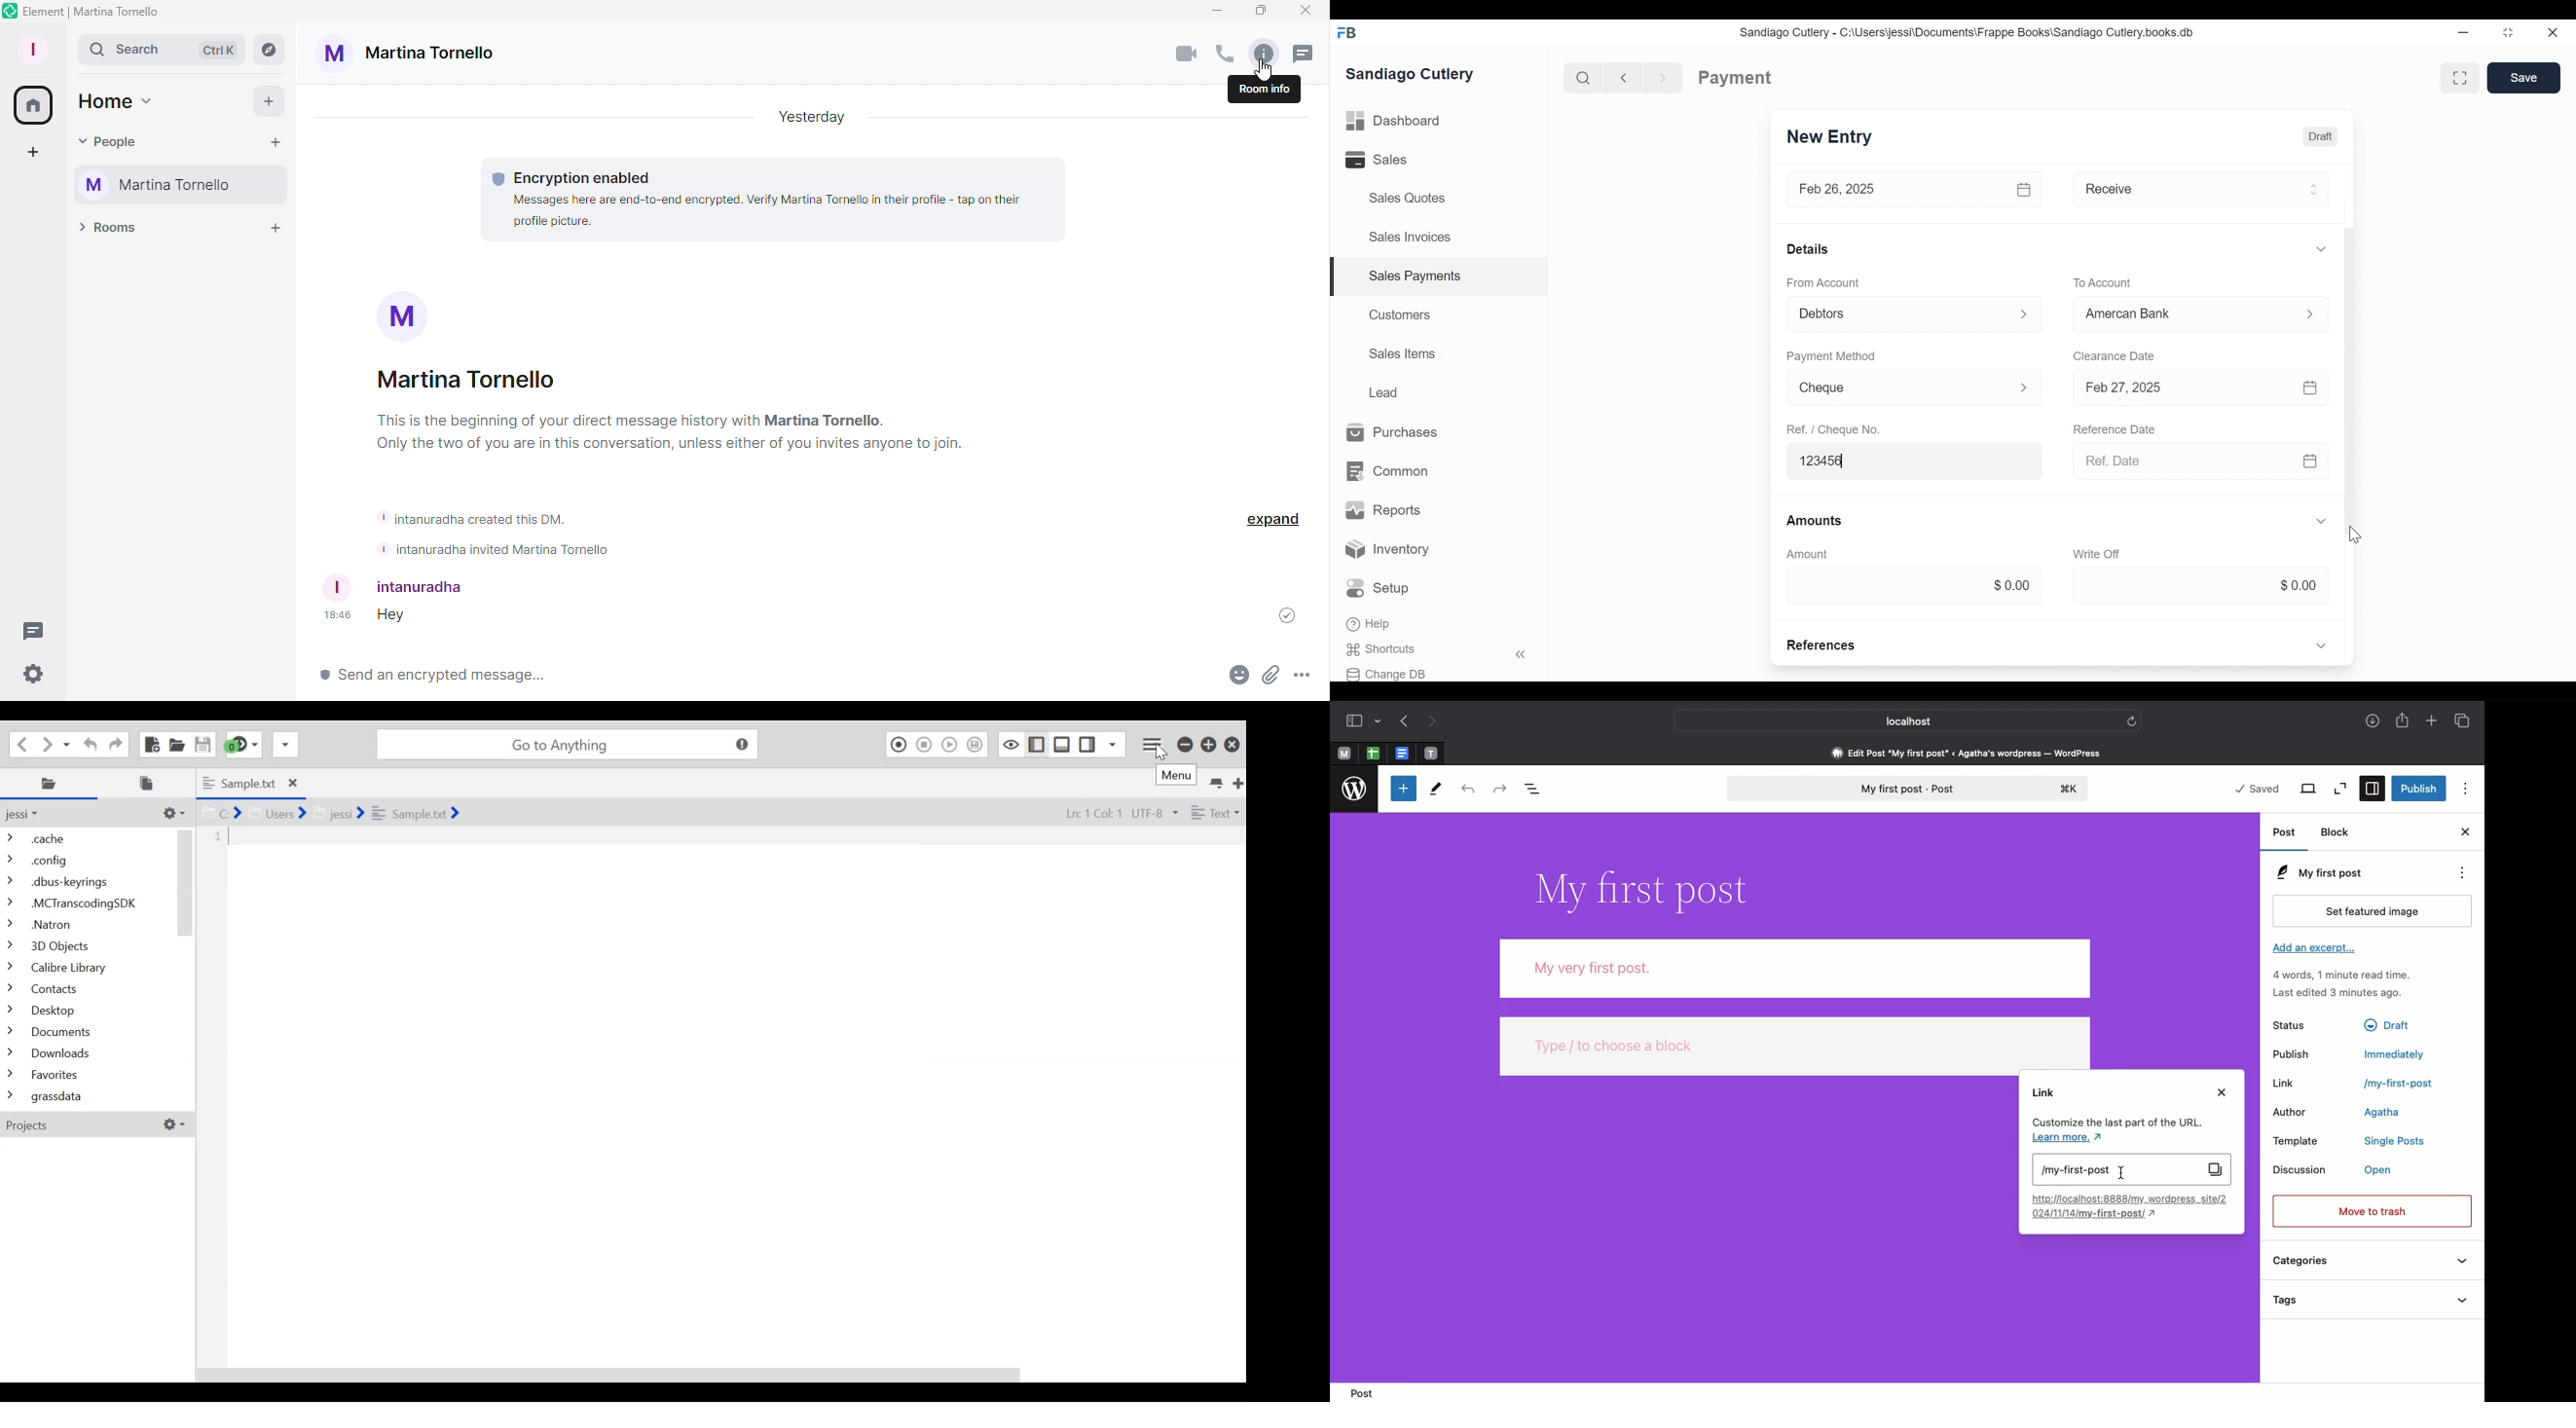 The width and height of the screenshot is (2576, 1428). Describe the element at coordinates (1390, 672) in the screenshot. I see `Change DB` at that location.